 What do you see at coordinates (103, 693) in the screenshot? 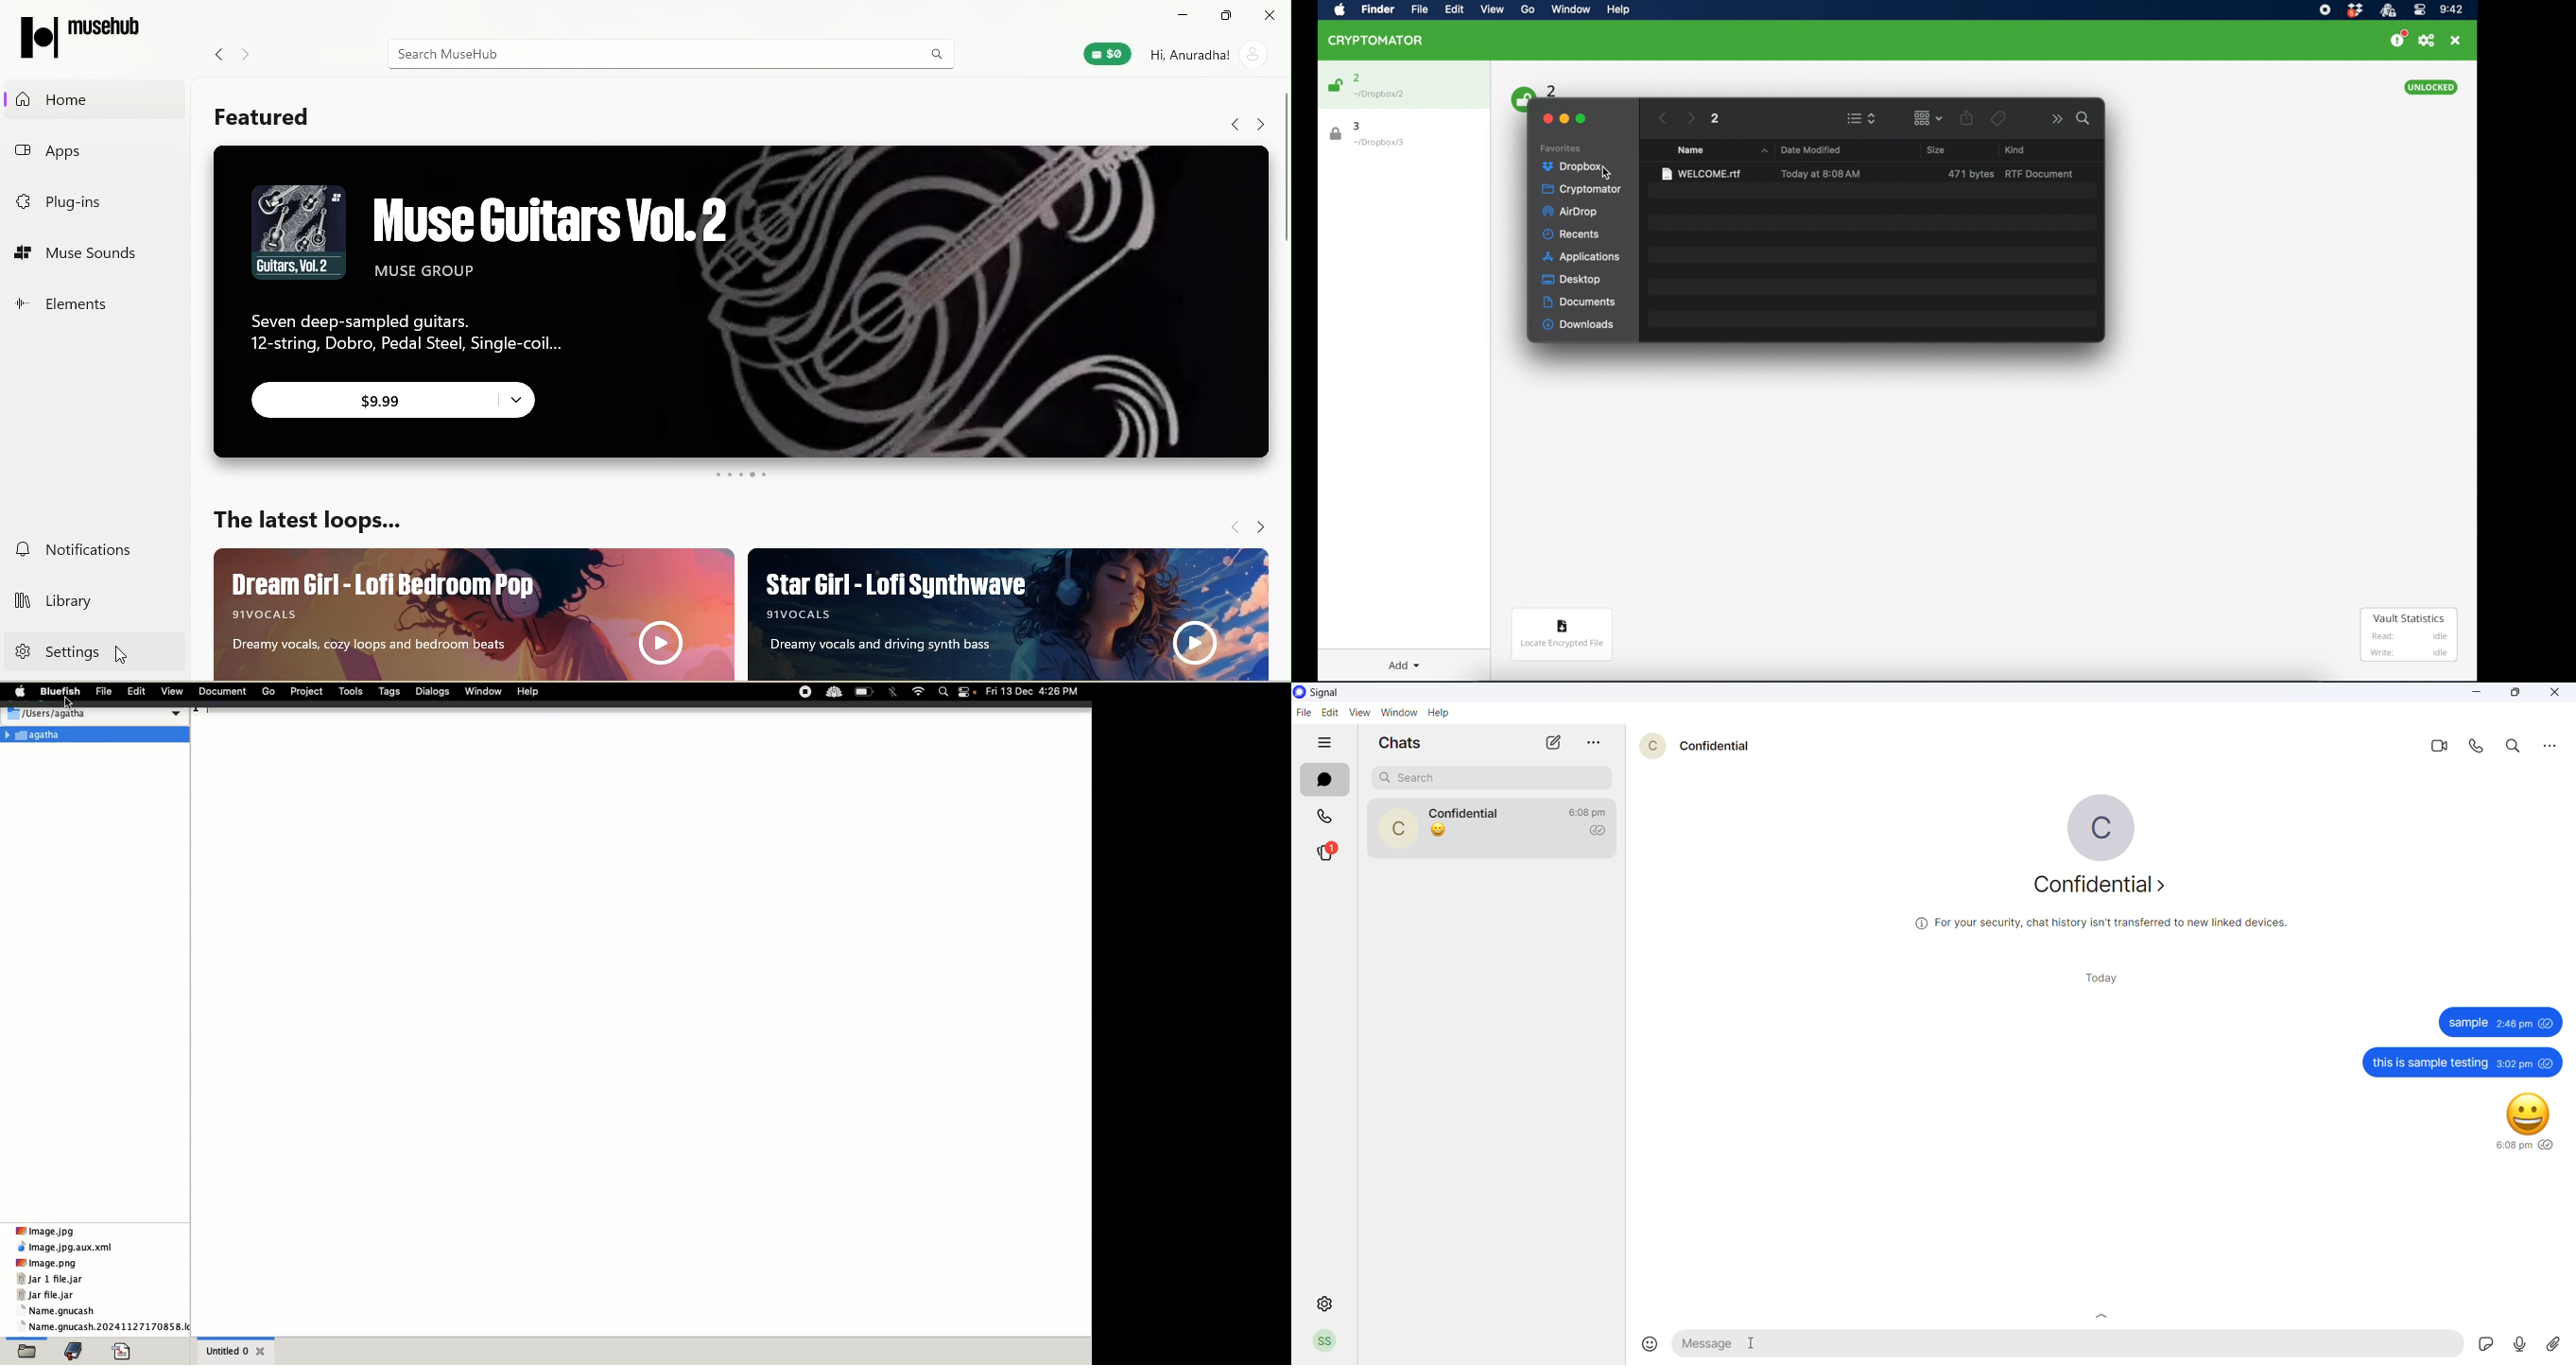
I see `File` at bounding box center [103, 693].